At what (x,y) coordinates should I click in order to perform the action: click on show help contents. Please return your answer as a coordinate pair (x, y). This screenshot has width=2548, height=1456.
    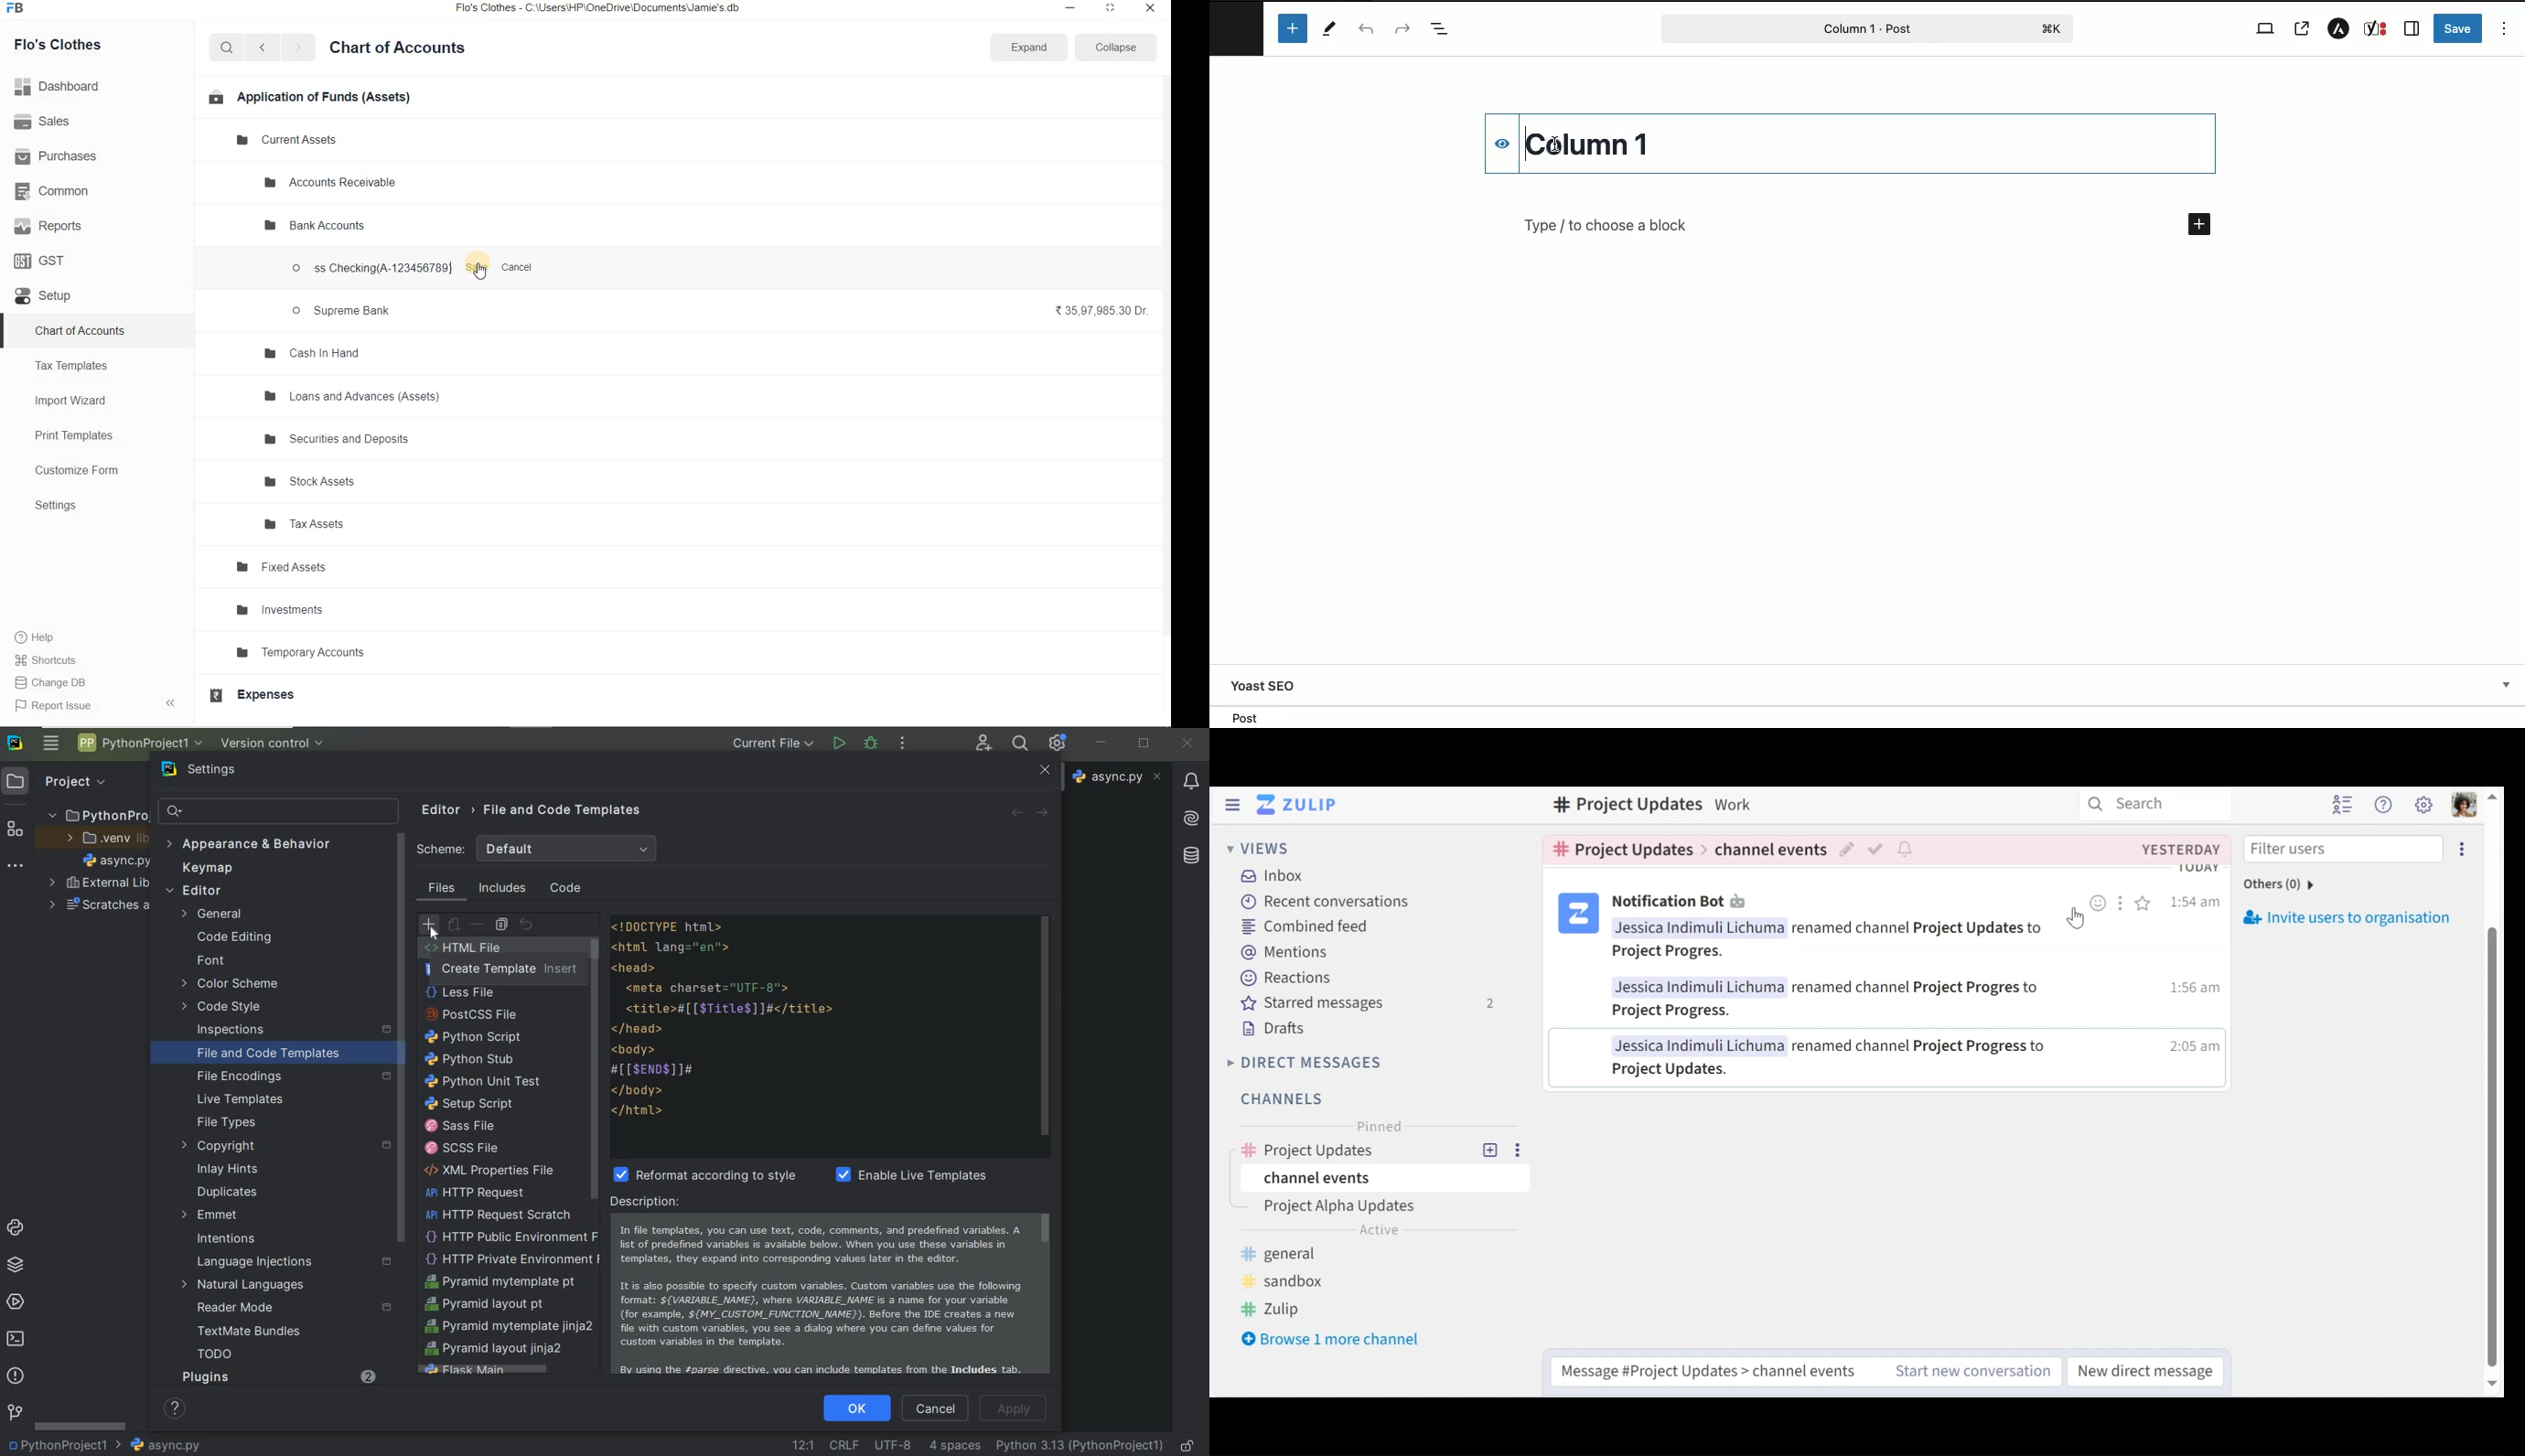
    Looking at the image, I should click on (178, 1411).